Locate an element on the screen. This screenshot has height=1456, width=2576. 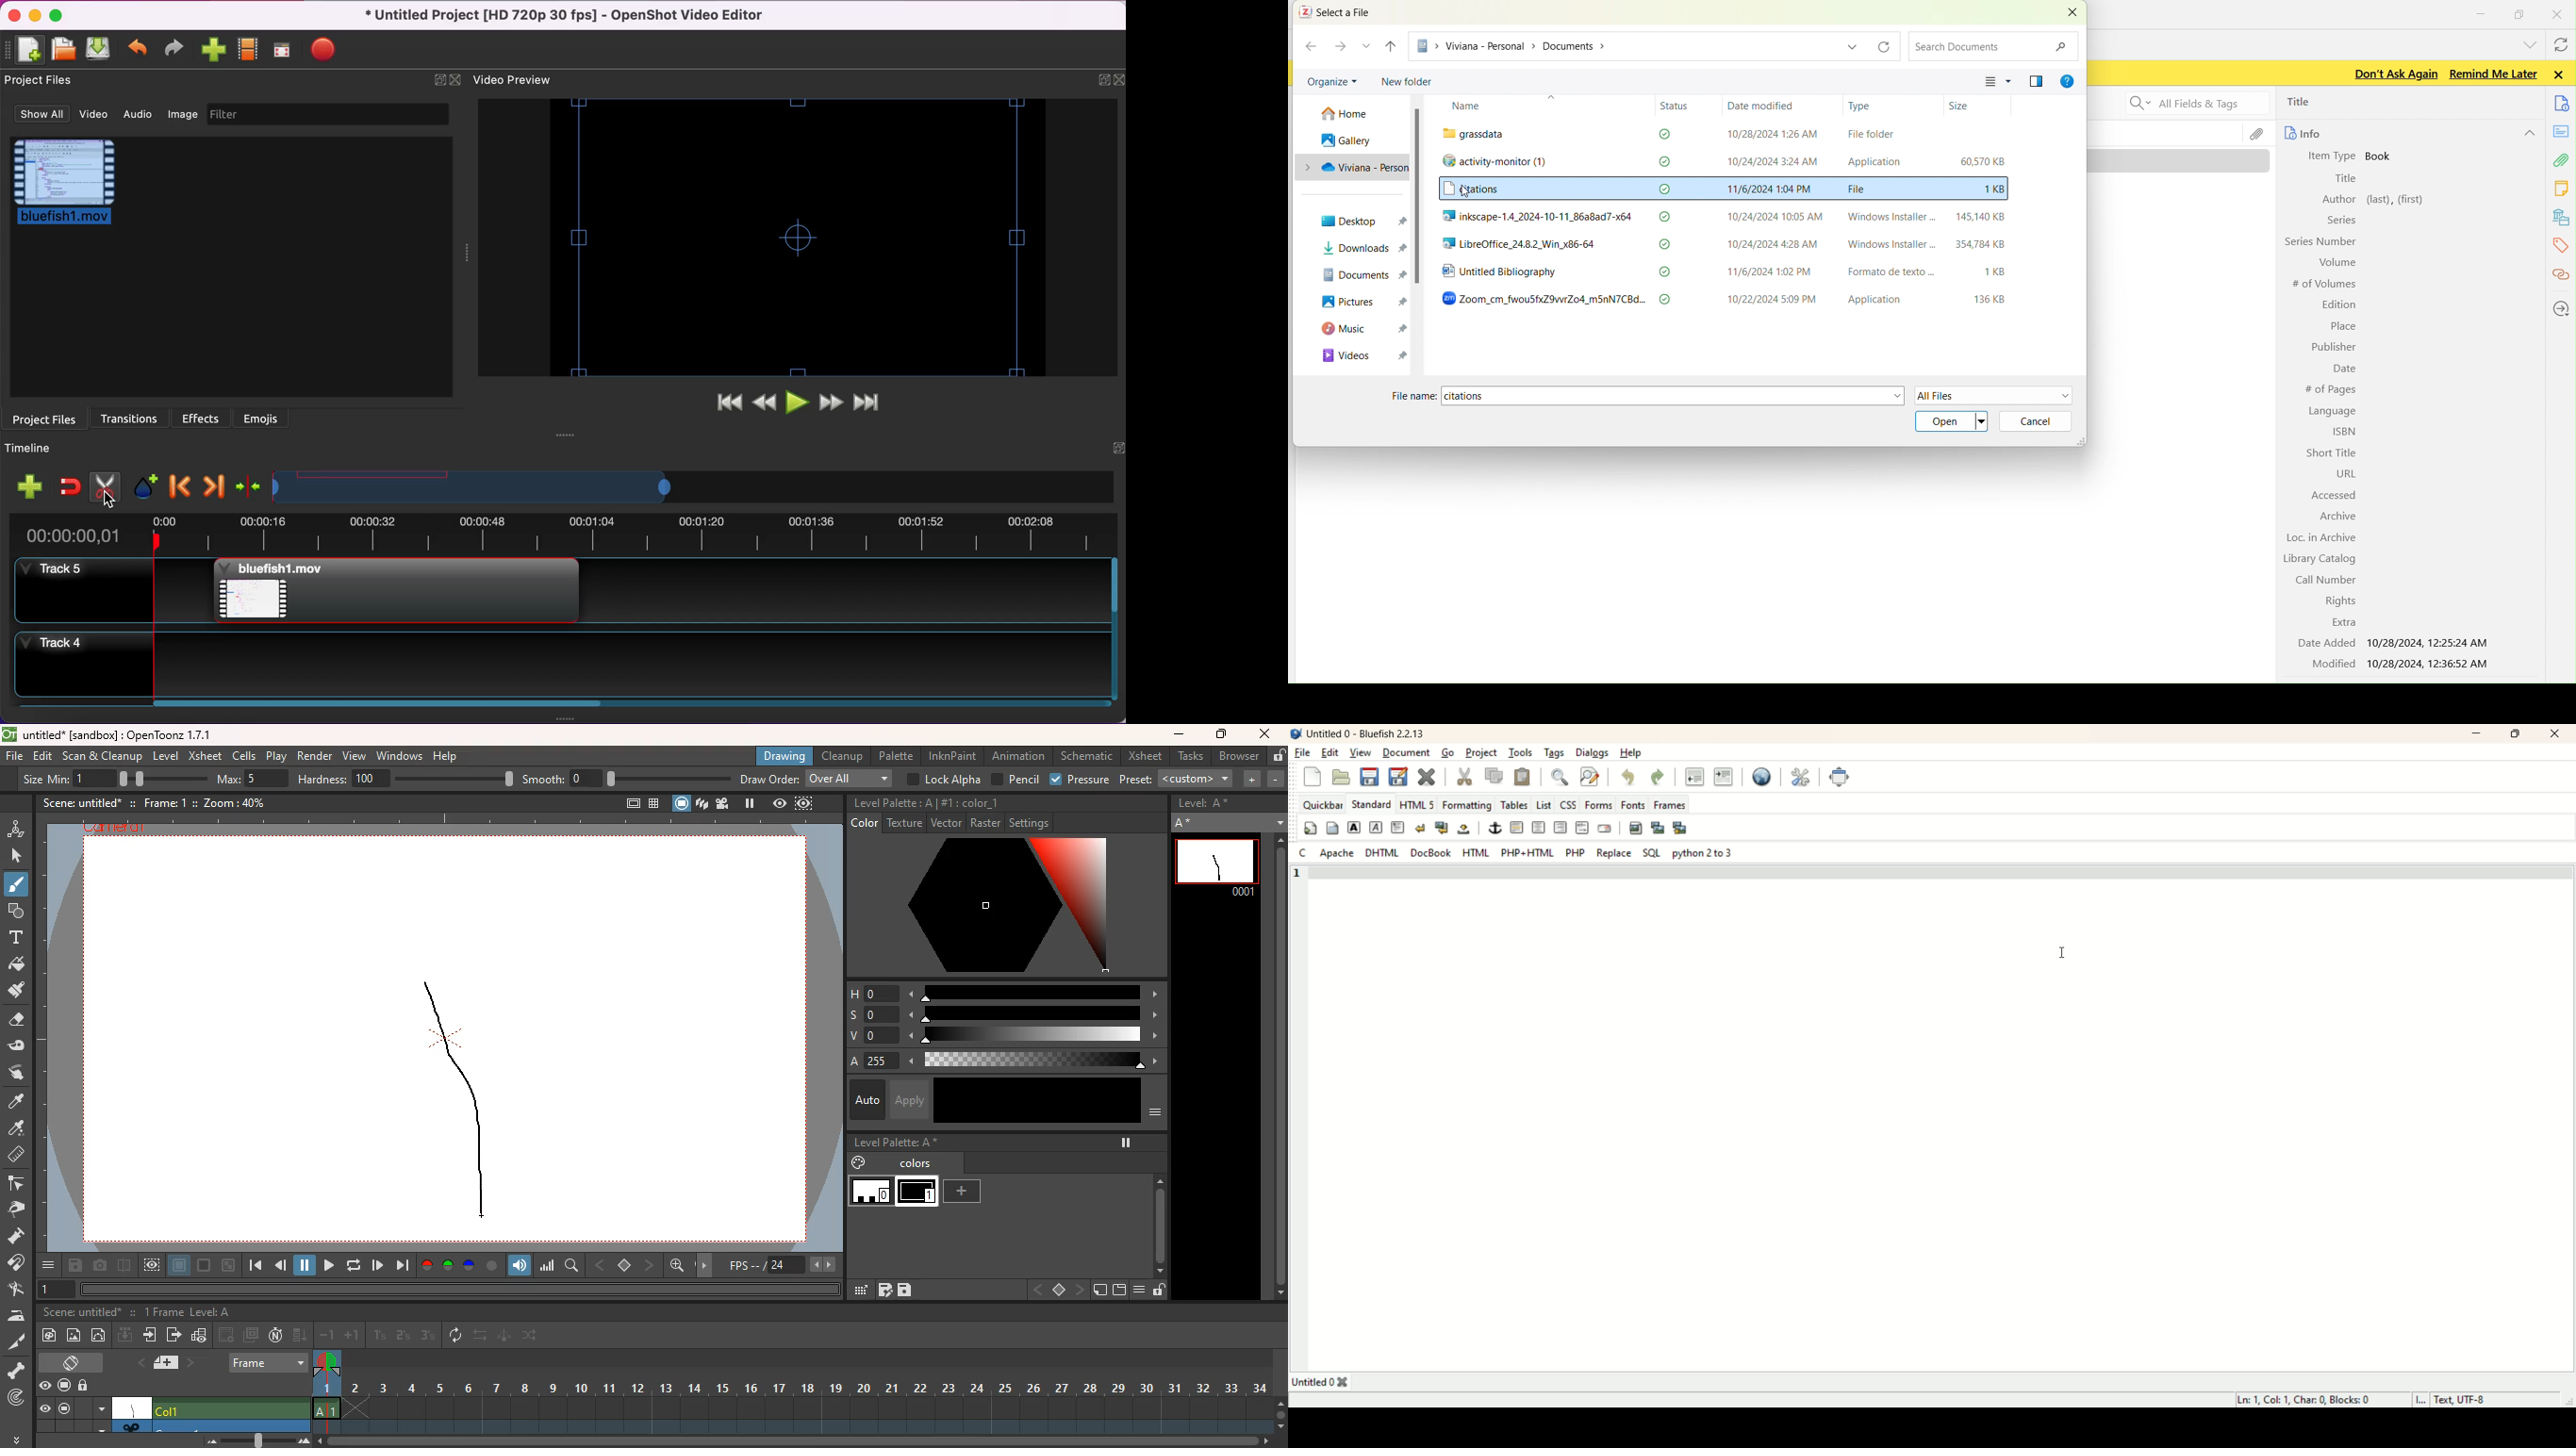
minimize is located at coordinates (2478, 734).